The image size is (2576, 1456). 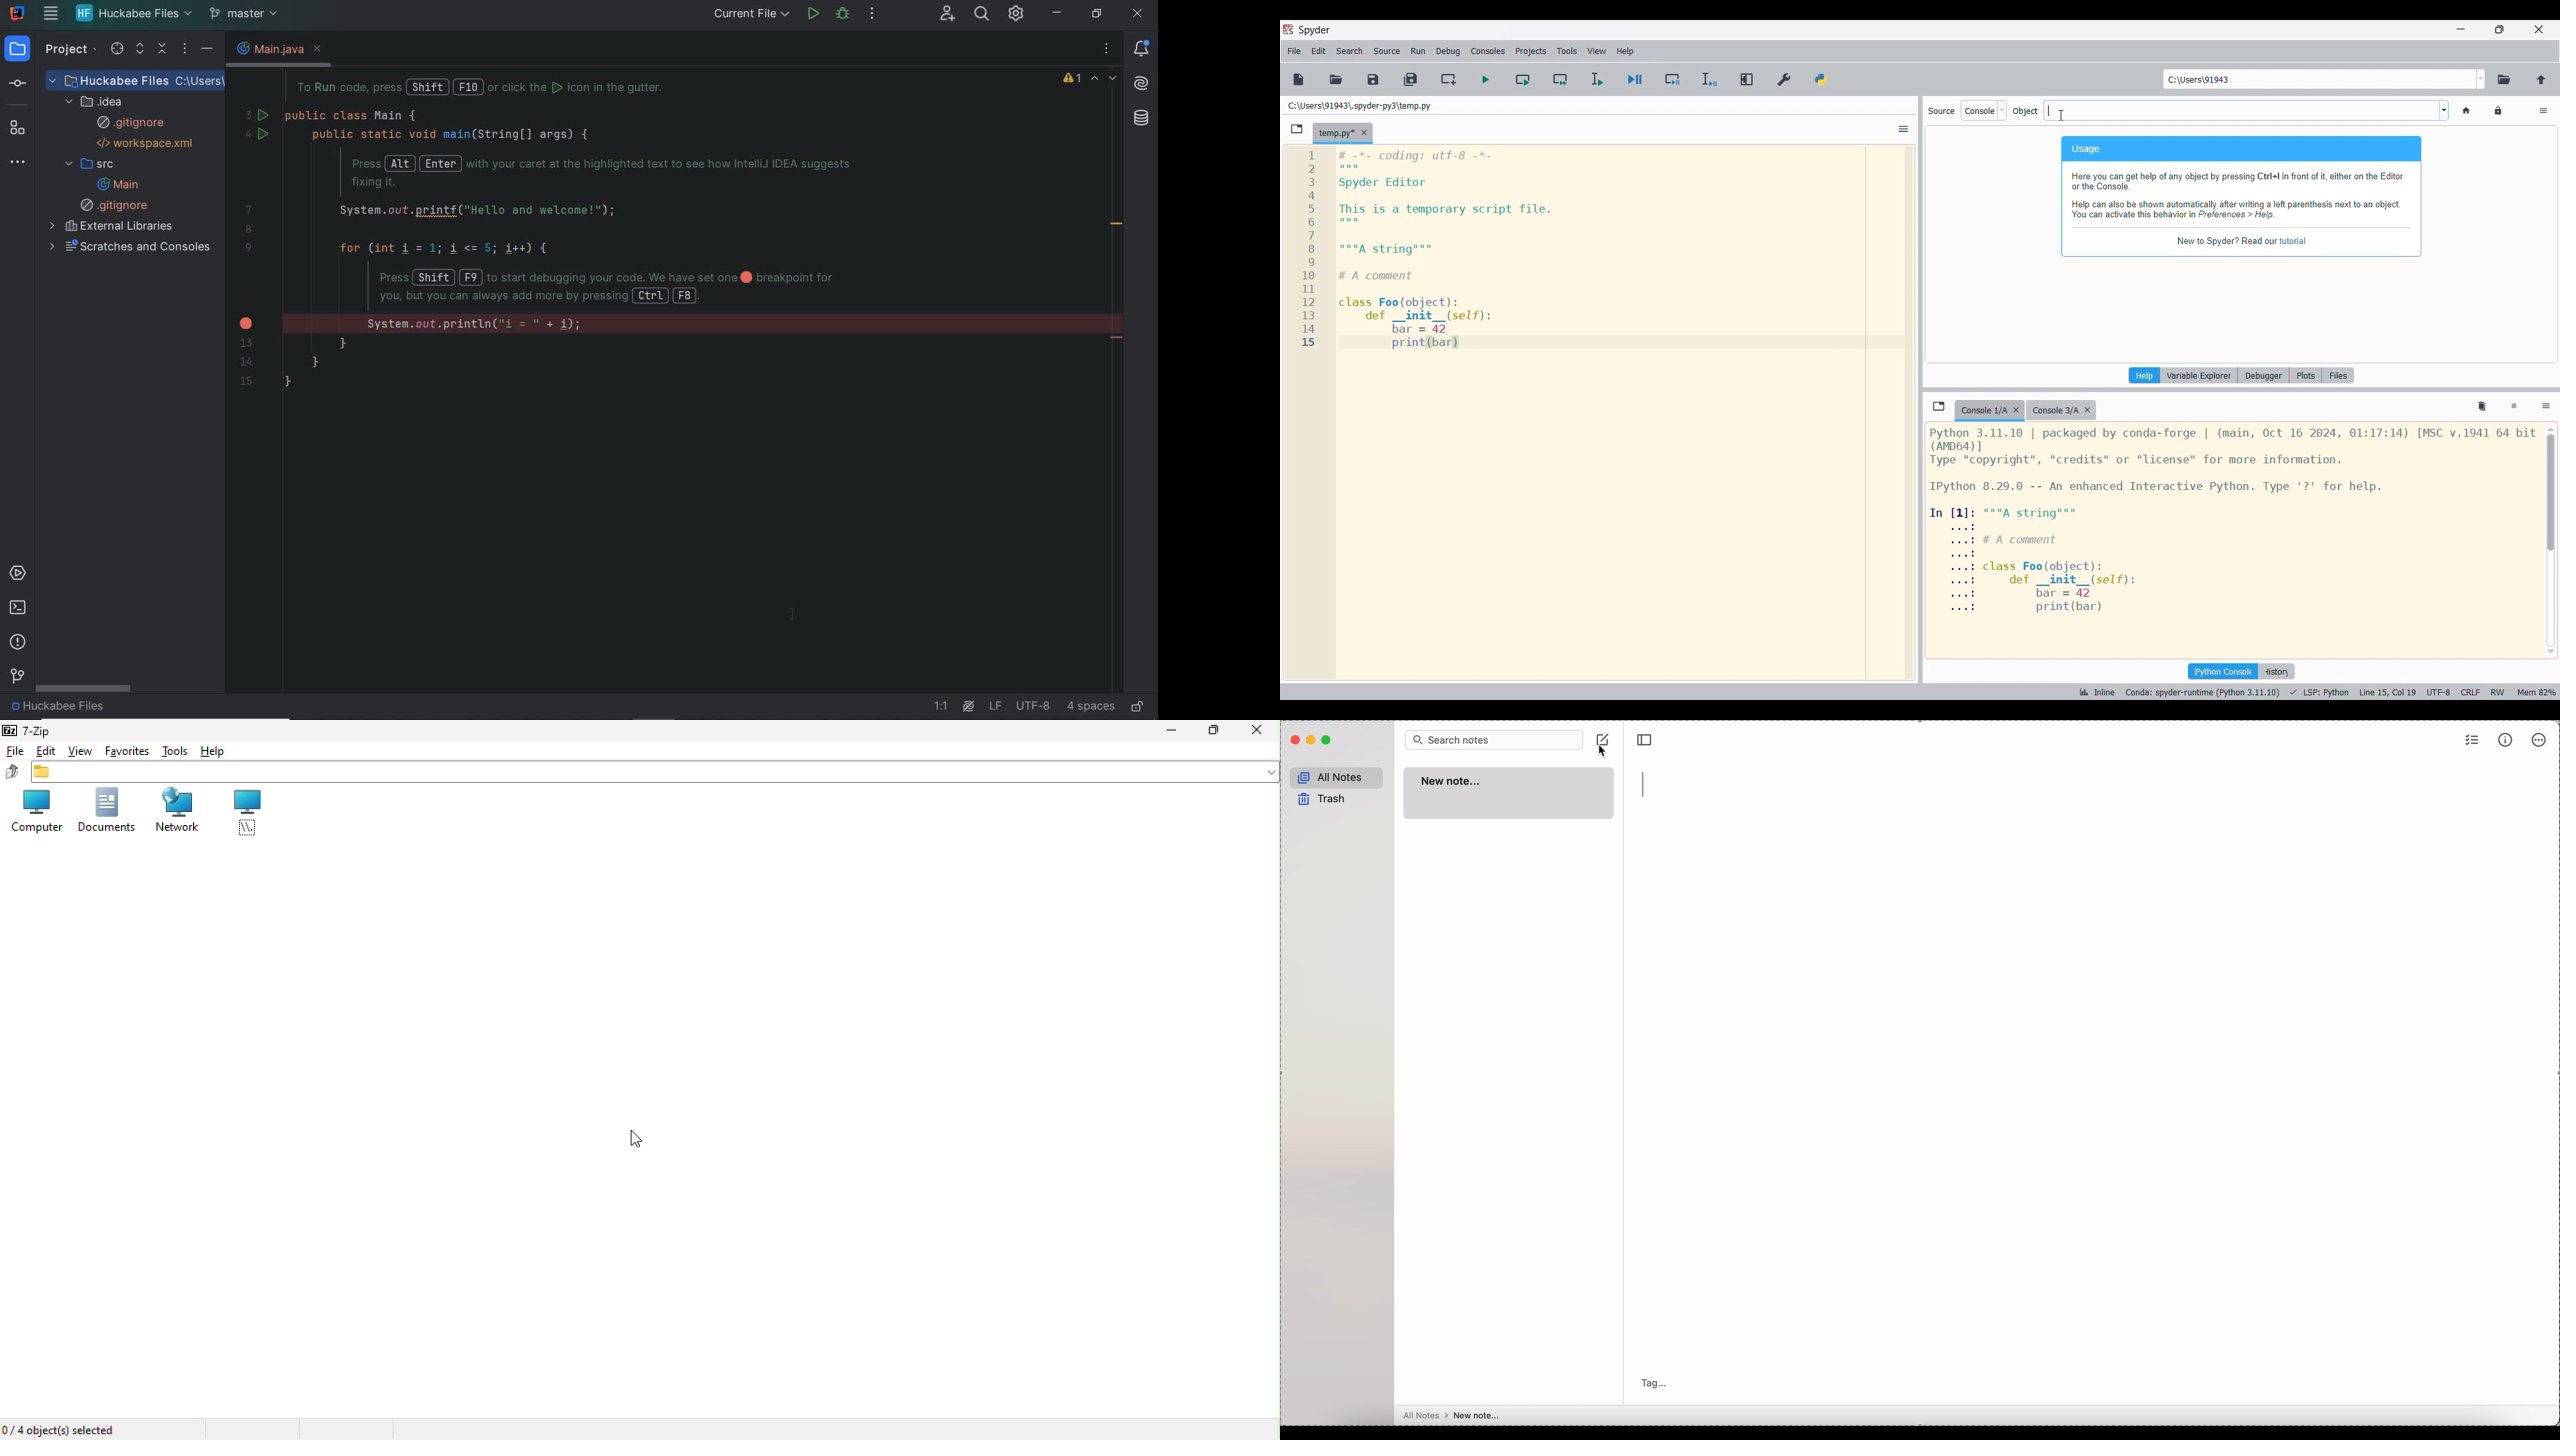 What do you see at coordinates (1531, 51) in the screenshot?
I see `Projects menu ` at bounding box center [1531, 51].